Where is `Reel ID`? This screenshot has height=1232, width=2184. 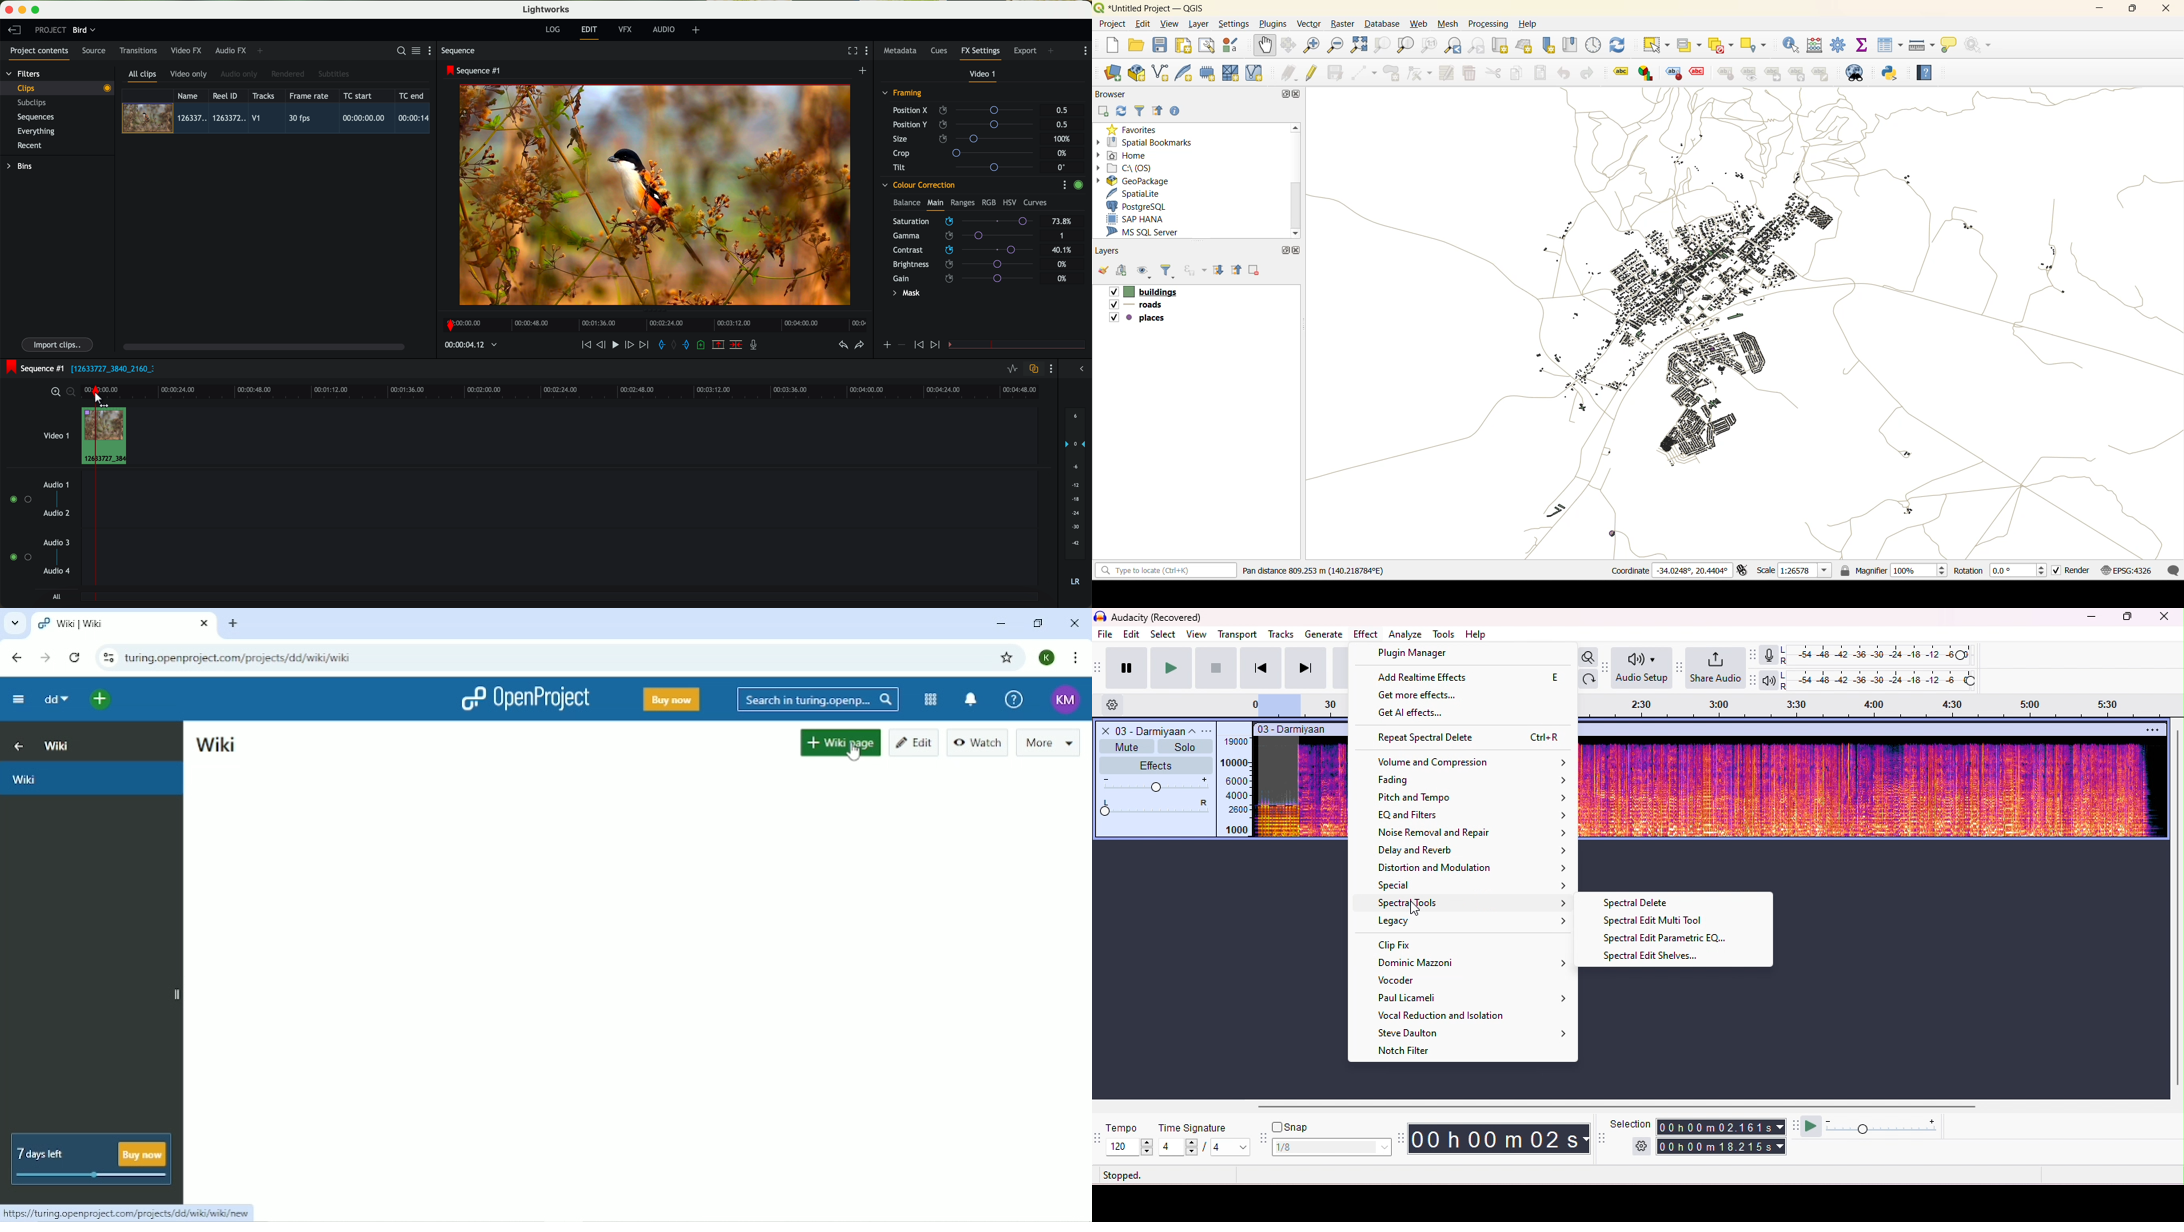
Reel ID is located at coordinates (228, 96).